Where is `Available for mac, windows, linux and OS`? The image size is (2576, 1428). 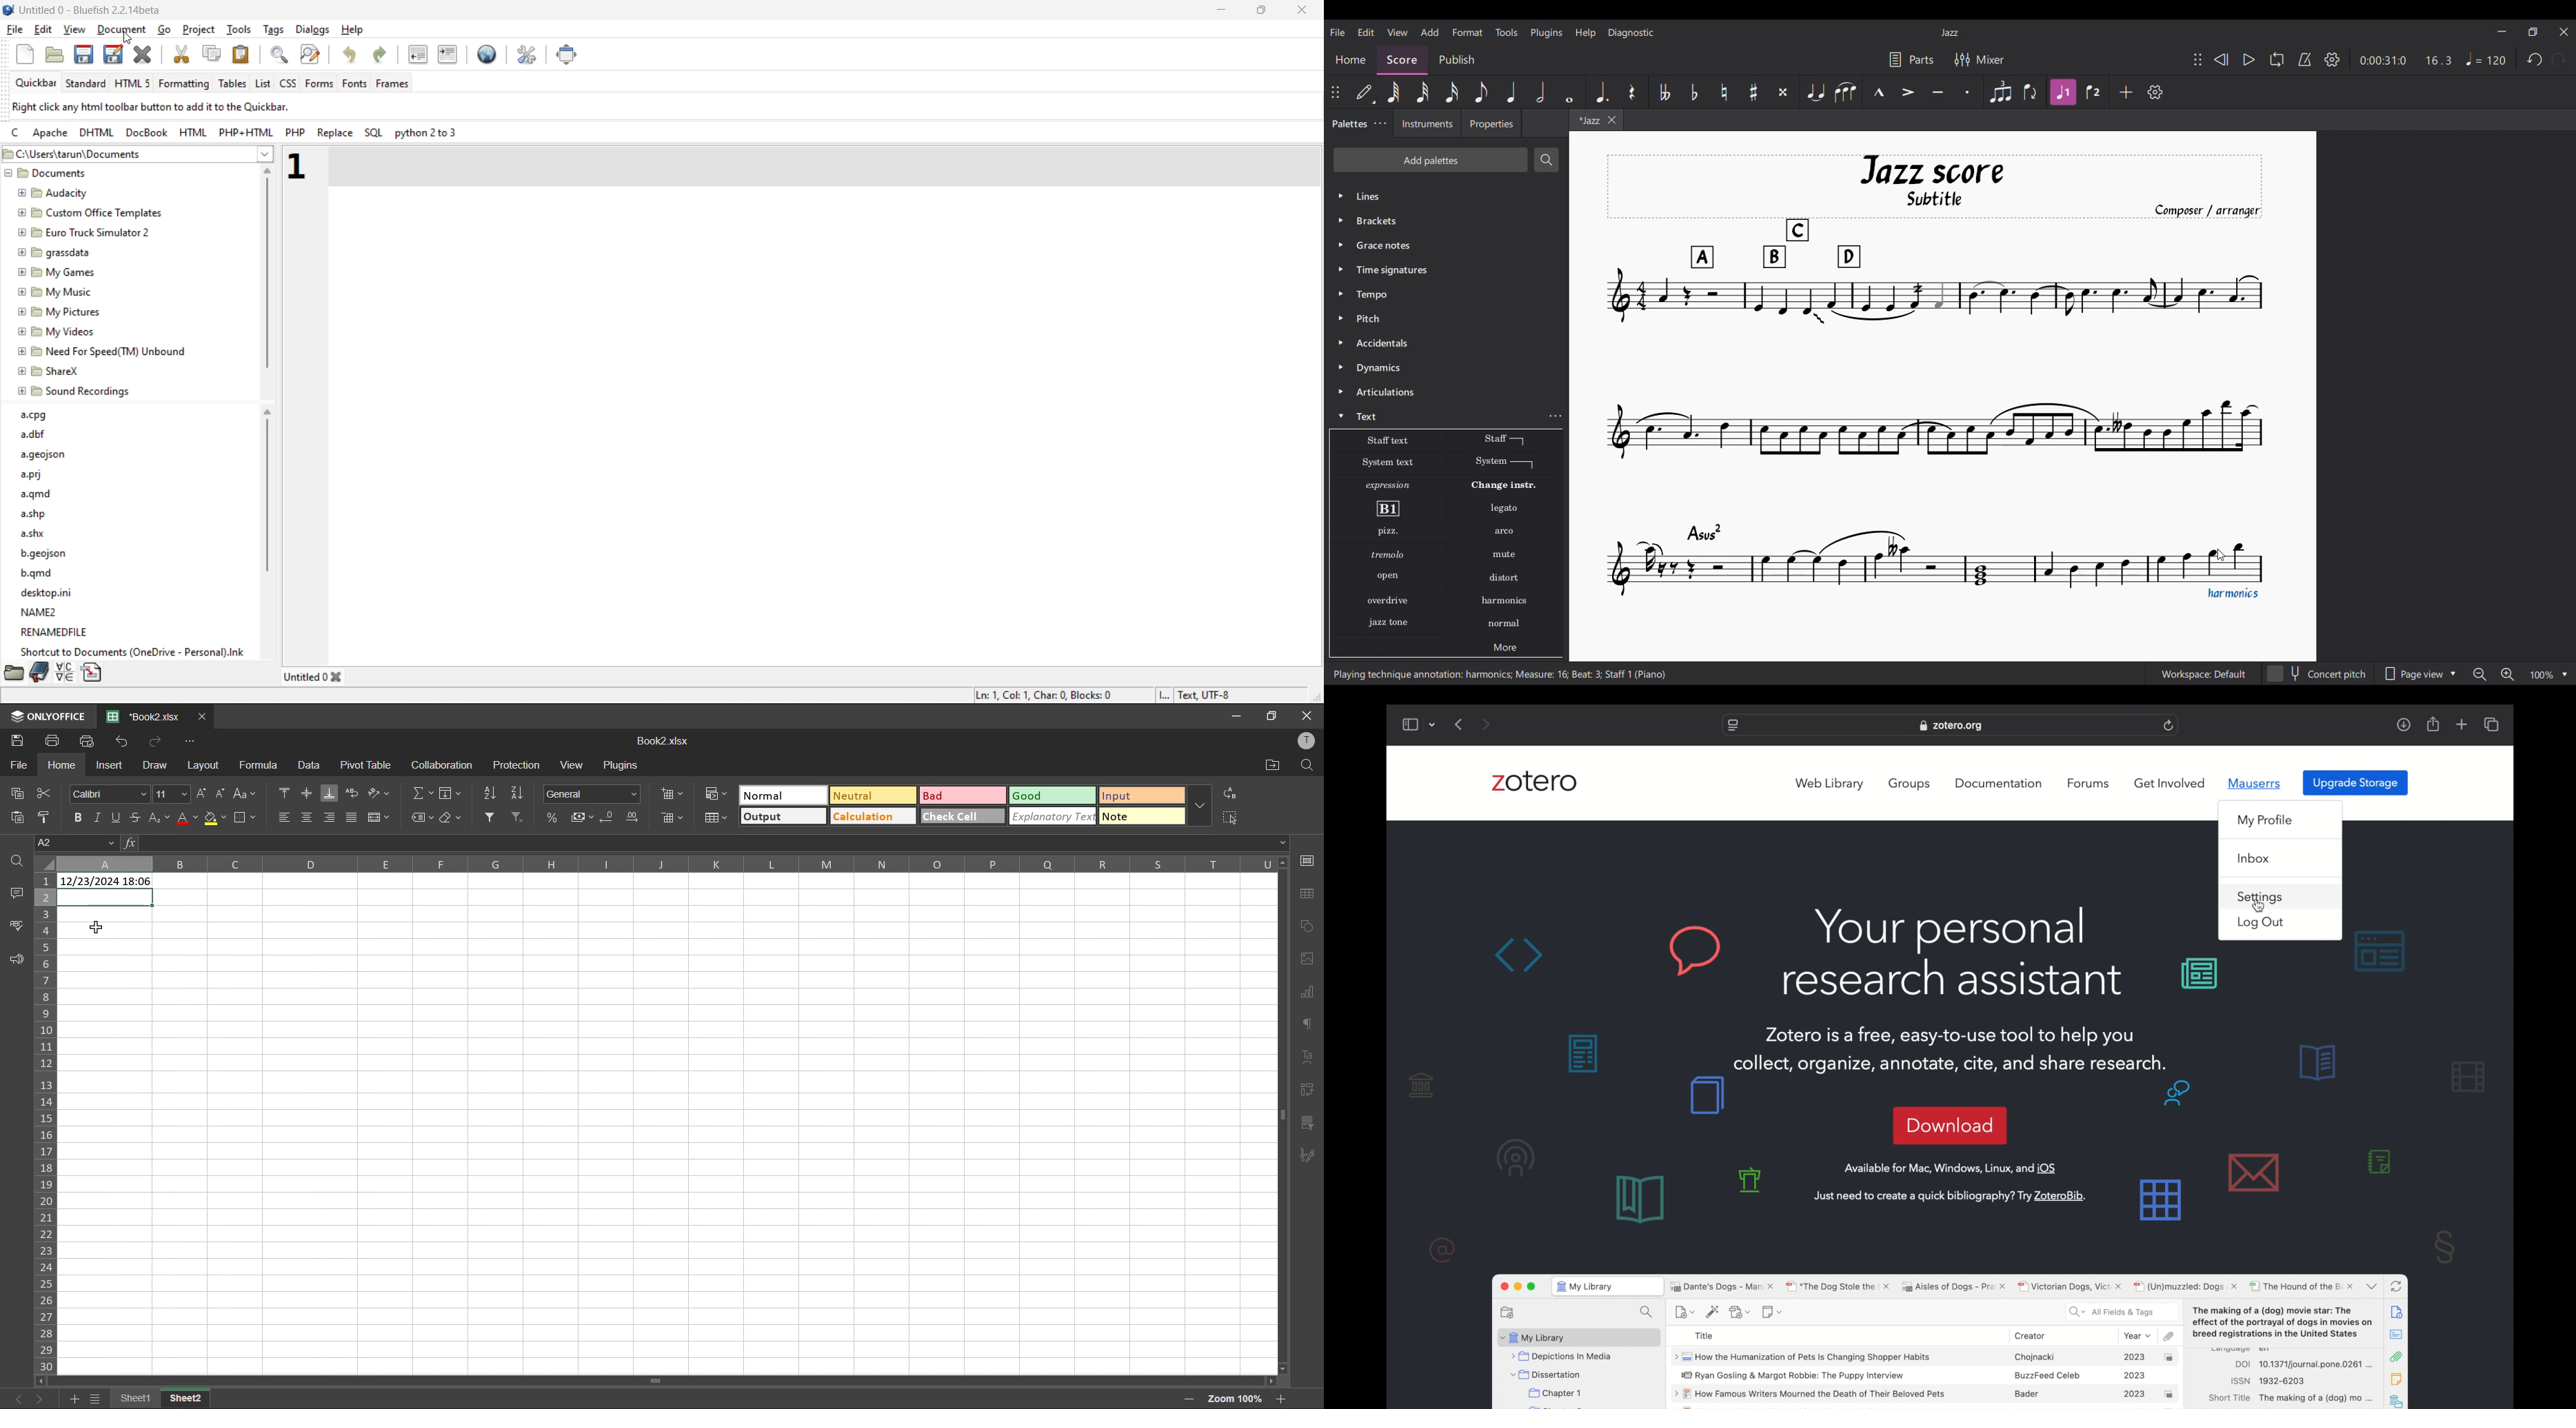 Available for mac, windows, linux and OS is located at coordinates (1953, 1168).